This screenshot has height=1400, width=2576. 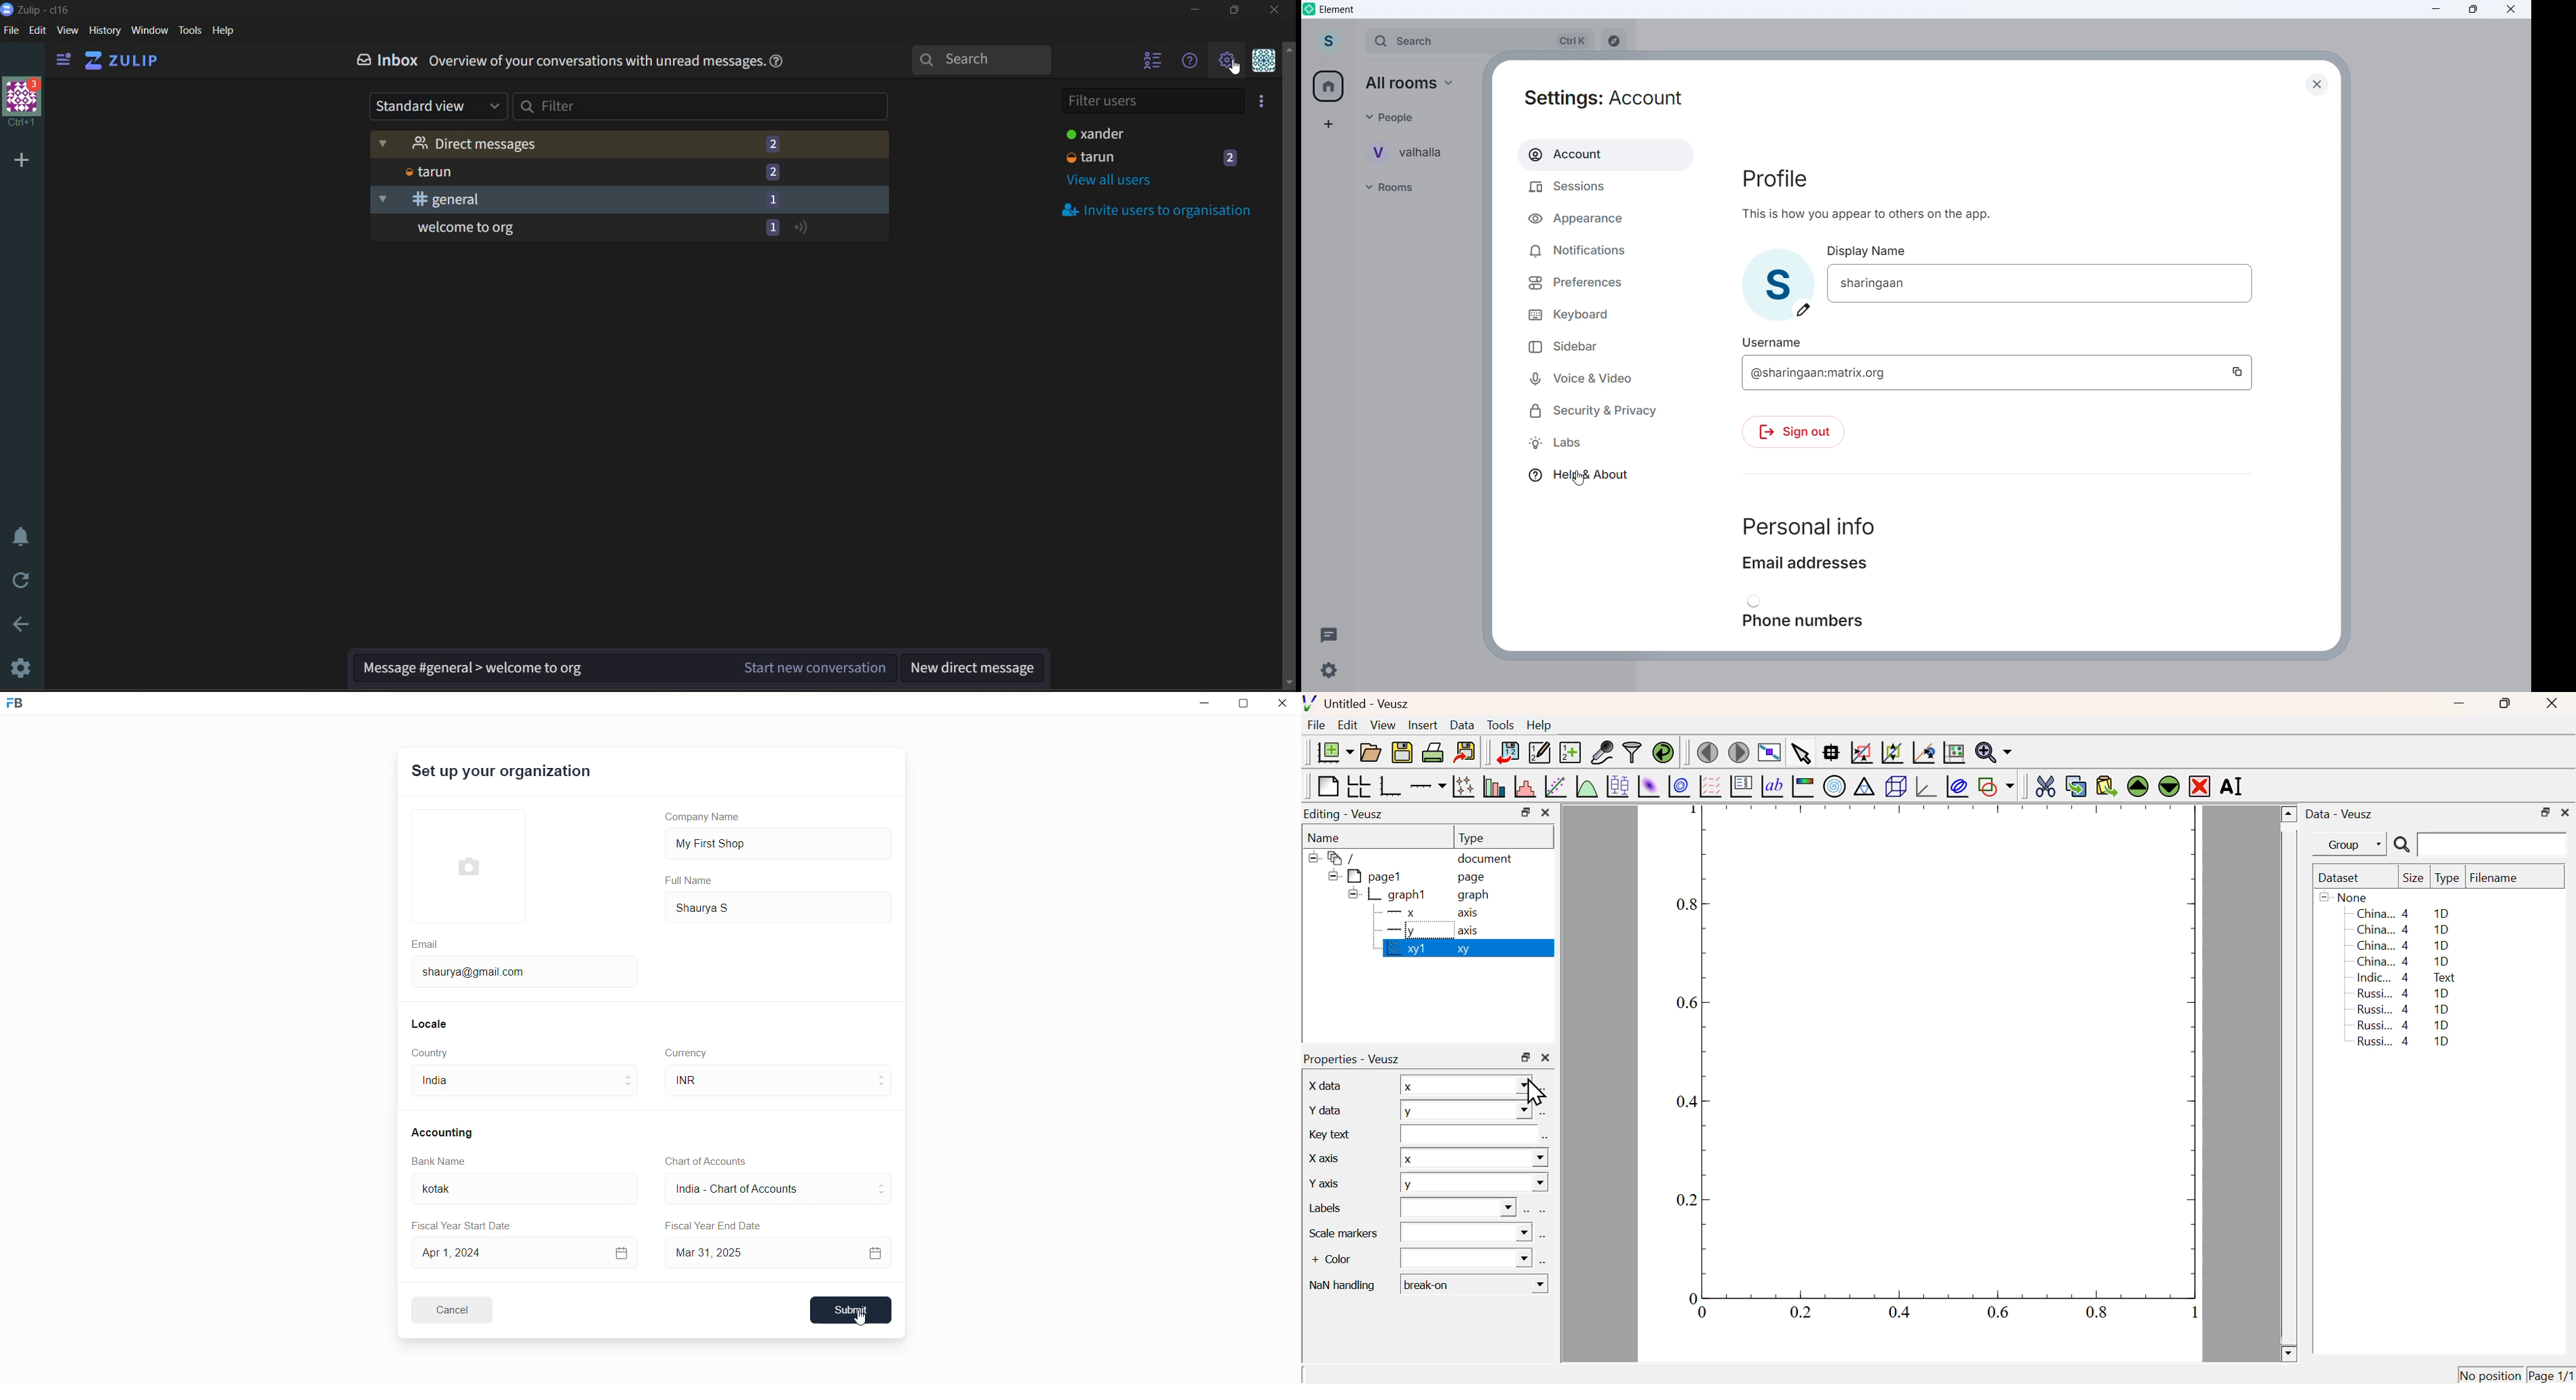 I want to click on Country, so click(x=433, y=1053).